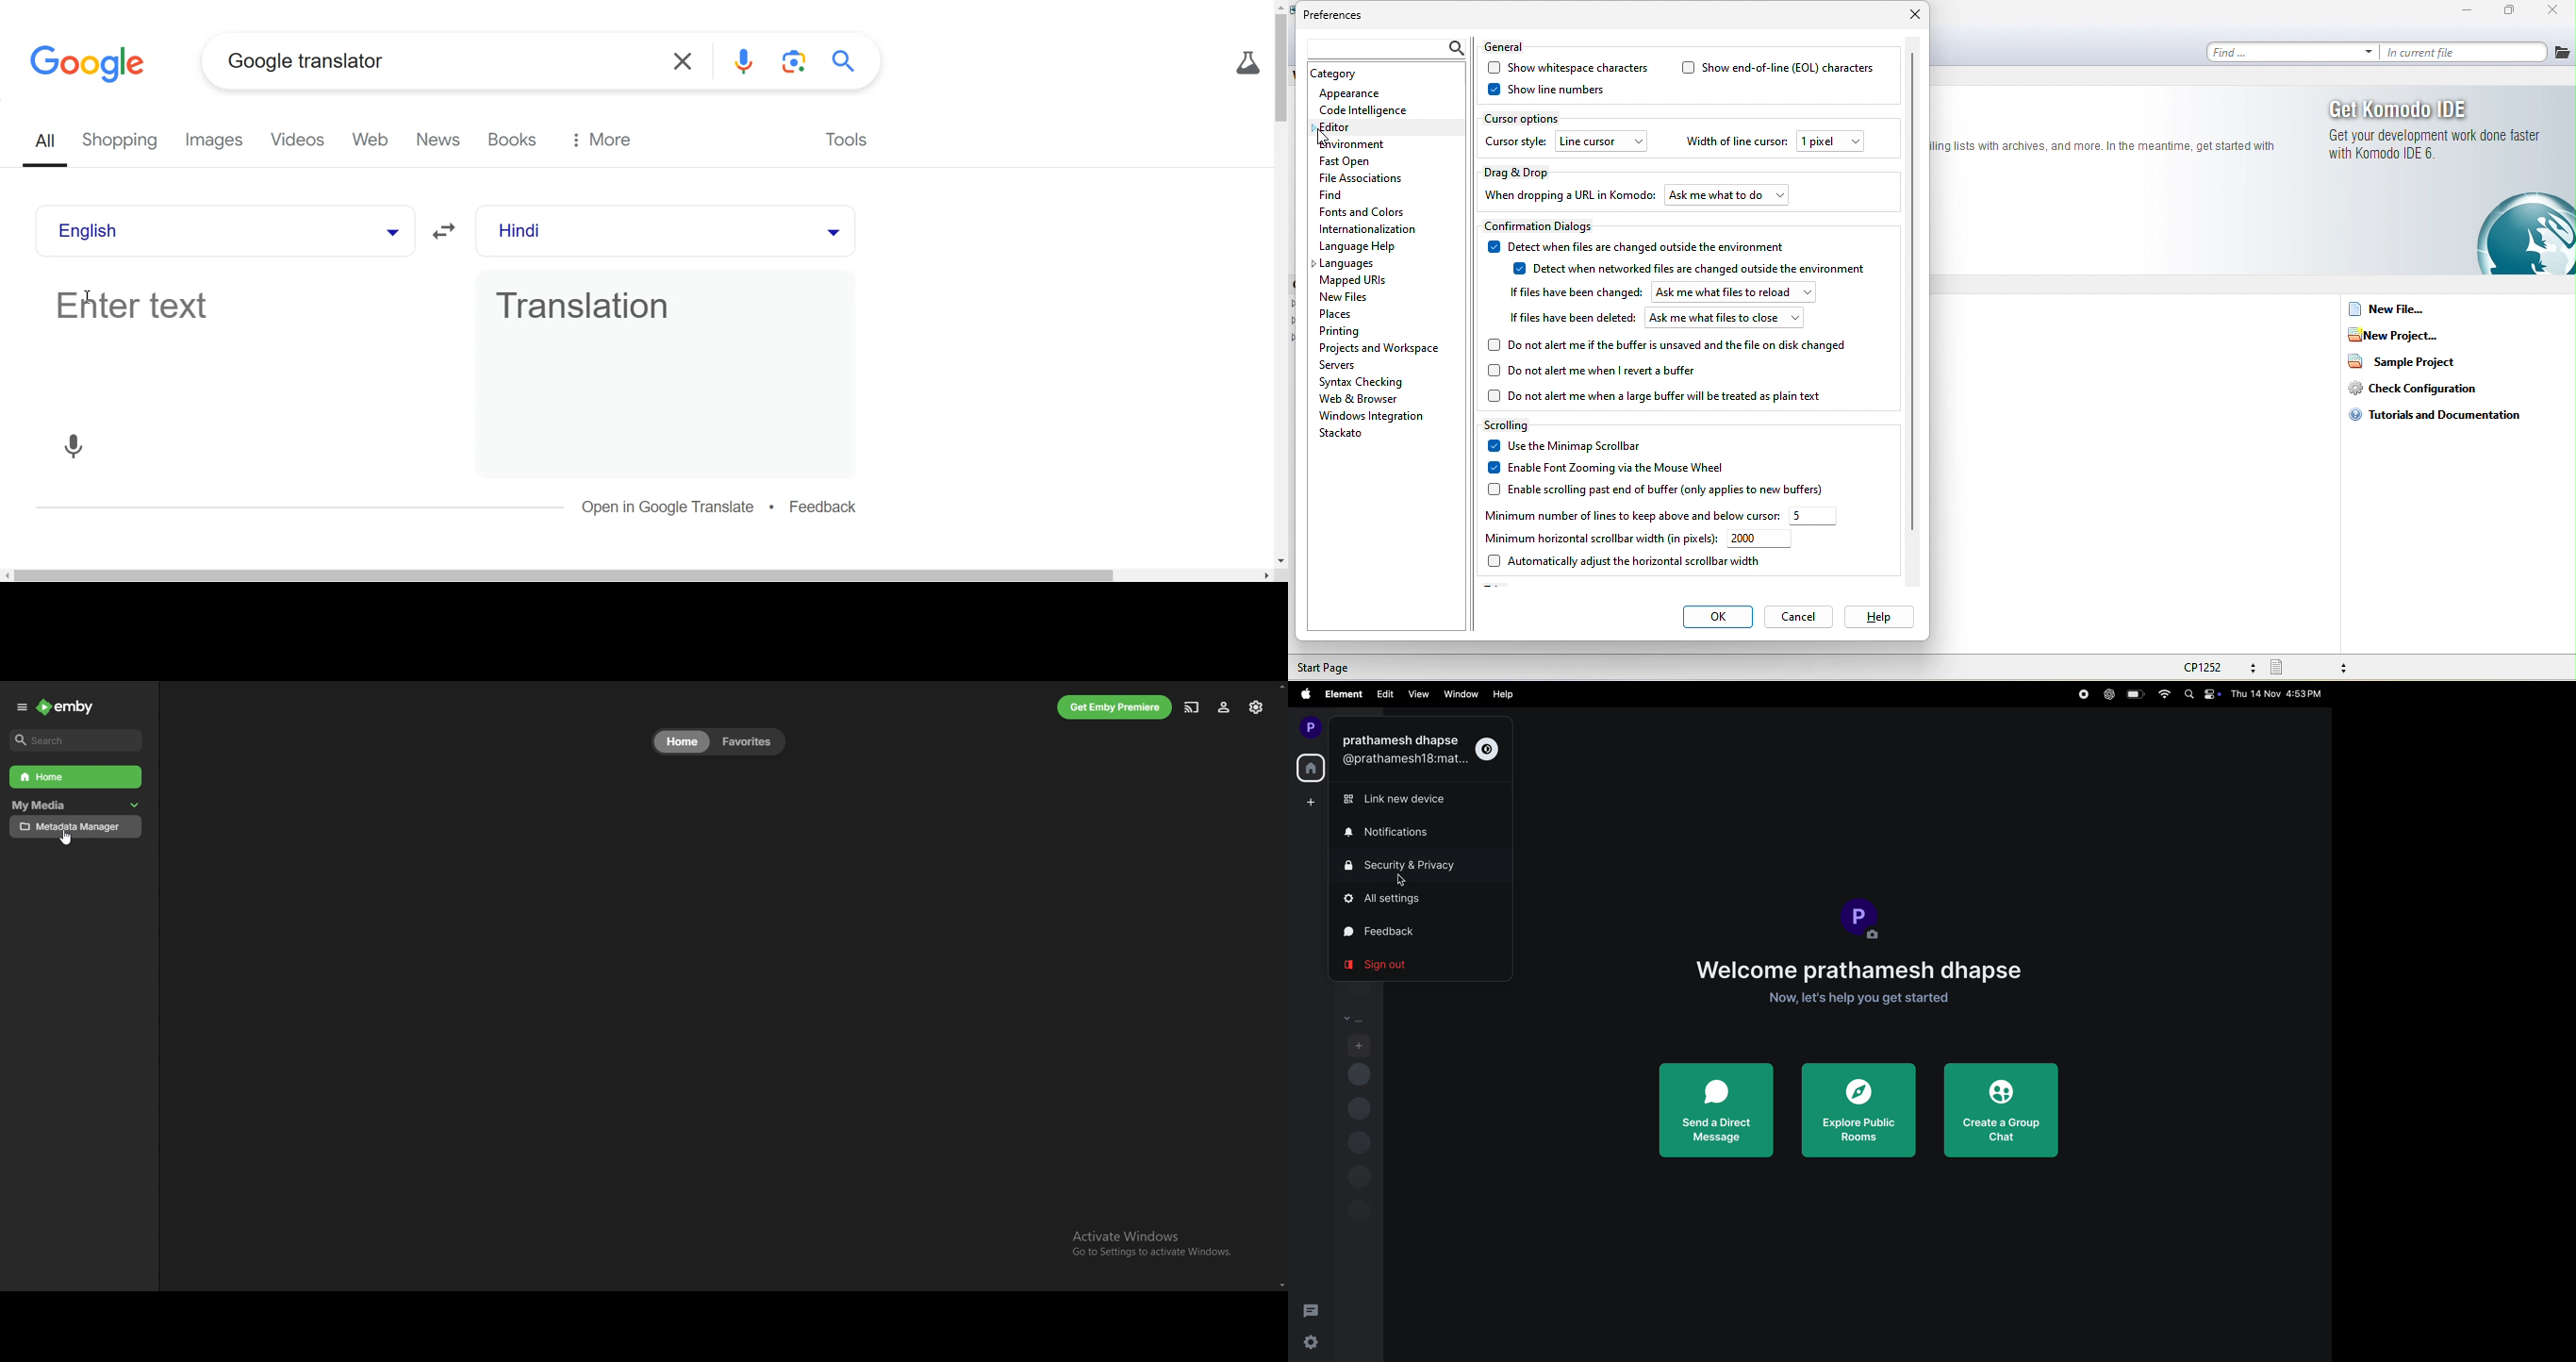 This screenshot has width=2576, height=1372. What do you see at coordinates (1356, 1017) in the screenshot?
I see `room` at bounding box center [1356, 1017].